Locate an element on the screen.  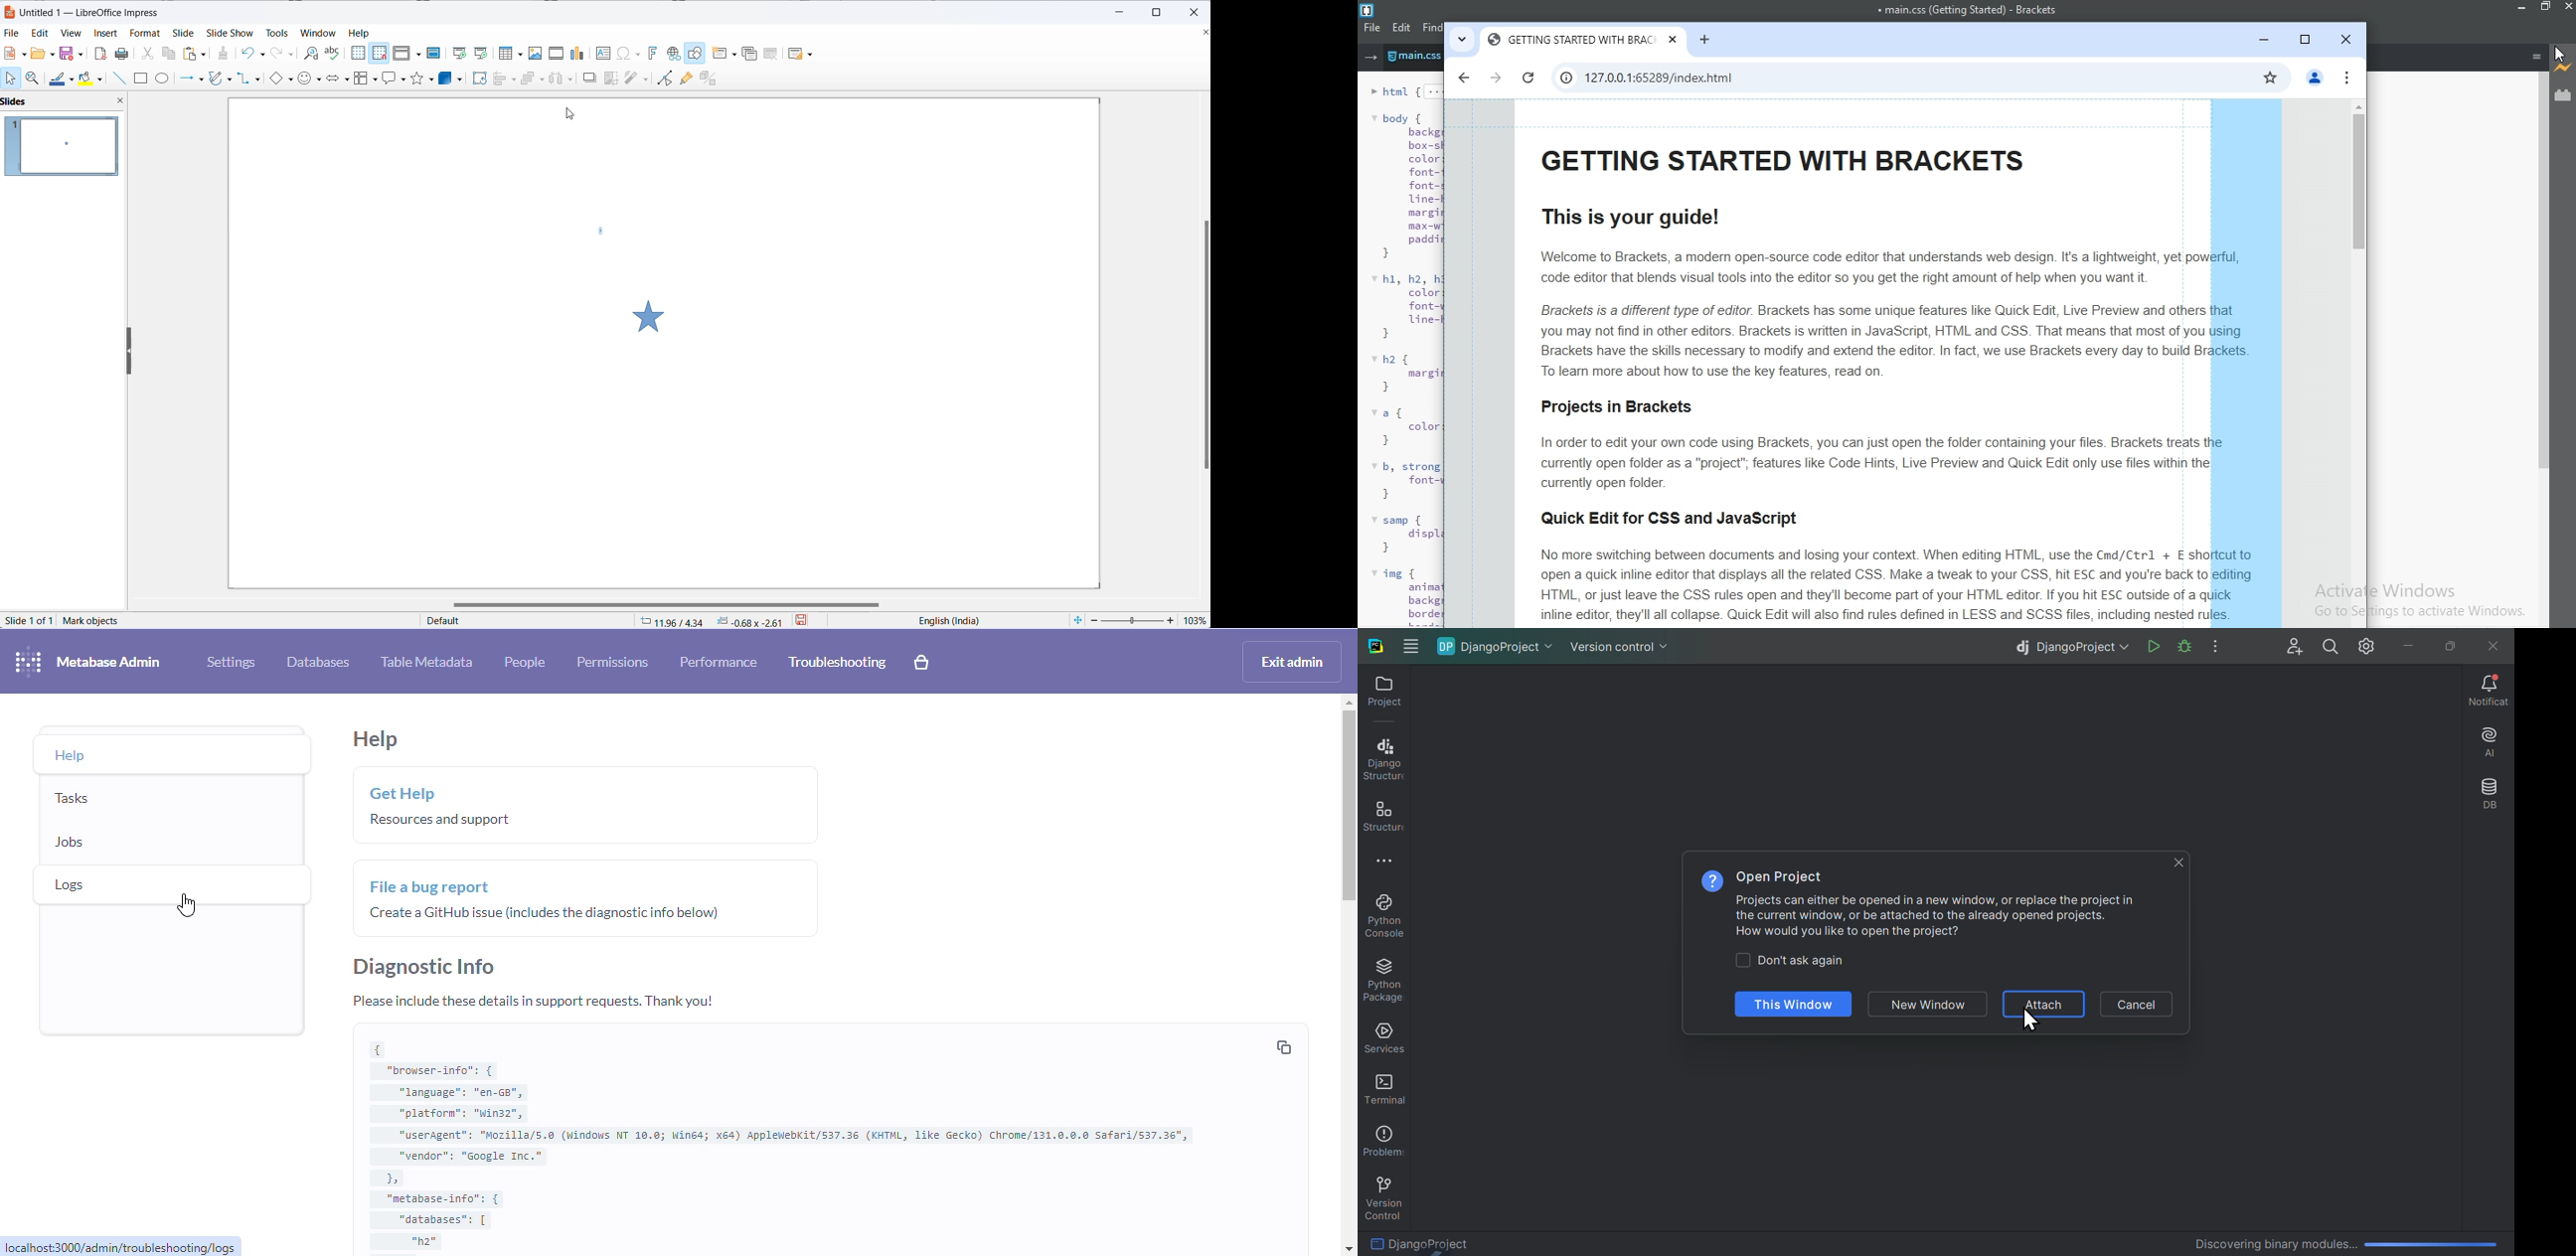
insert image is located at coordinates (533, 54).